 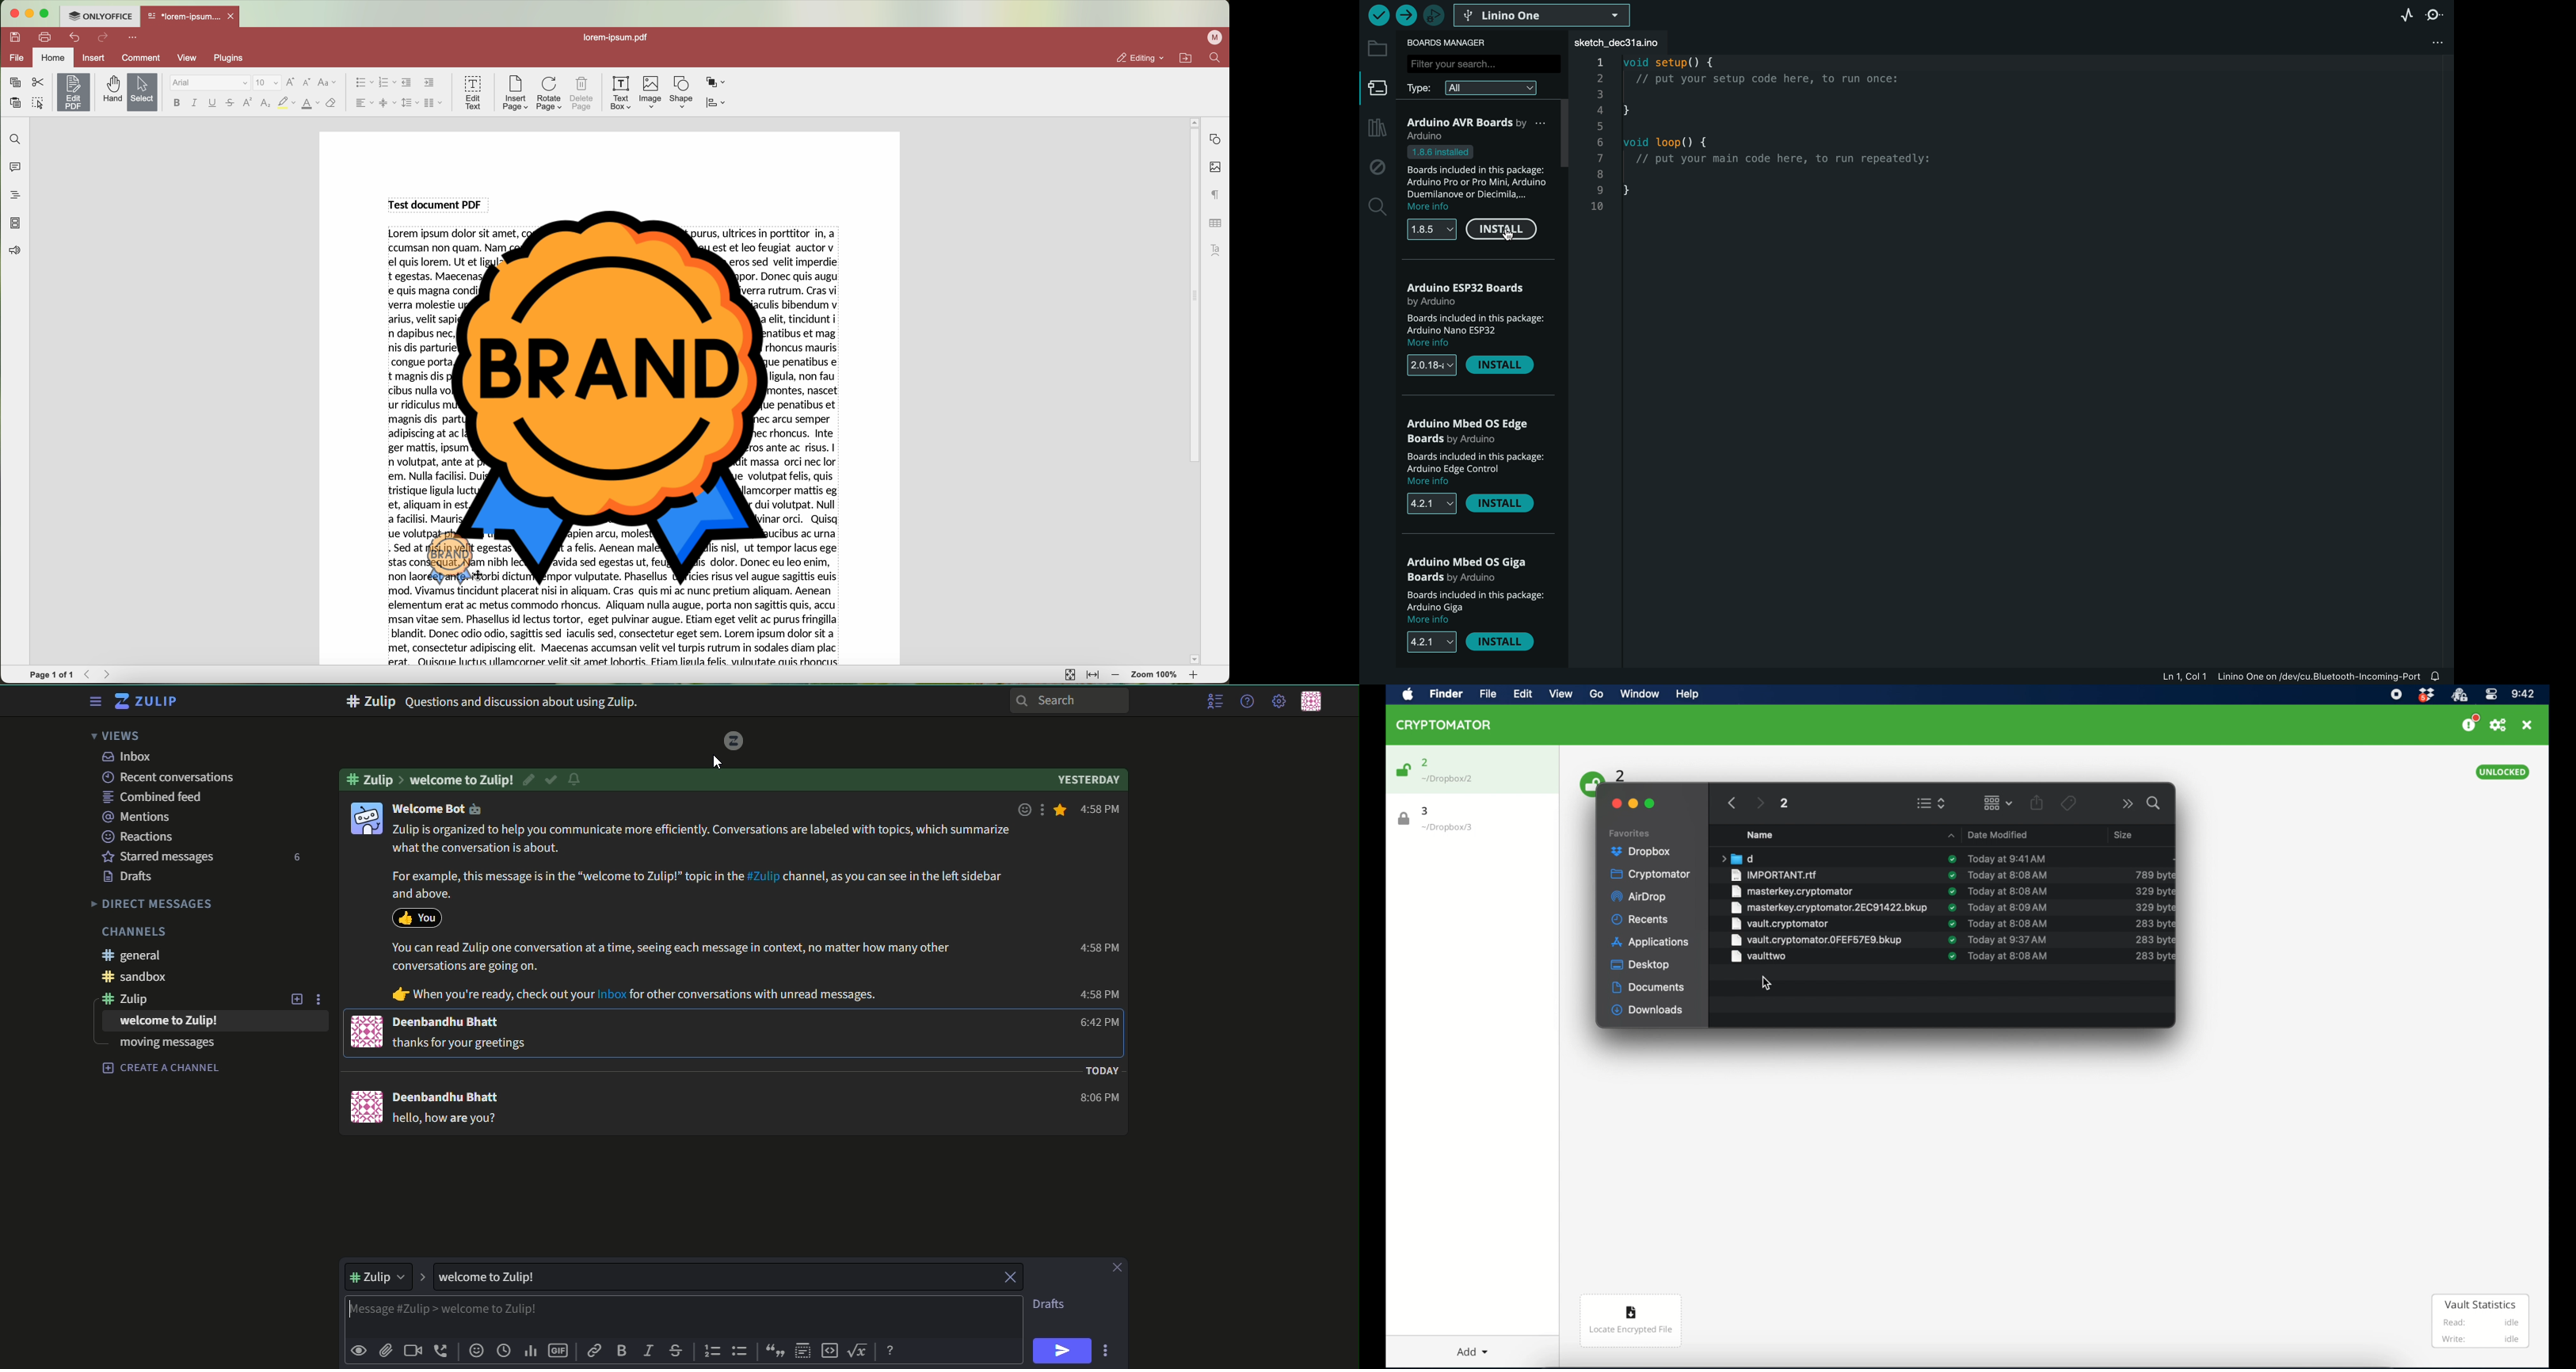 I want to click on date, so click(x=2008, y=923).